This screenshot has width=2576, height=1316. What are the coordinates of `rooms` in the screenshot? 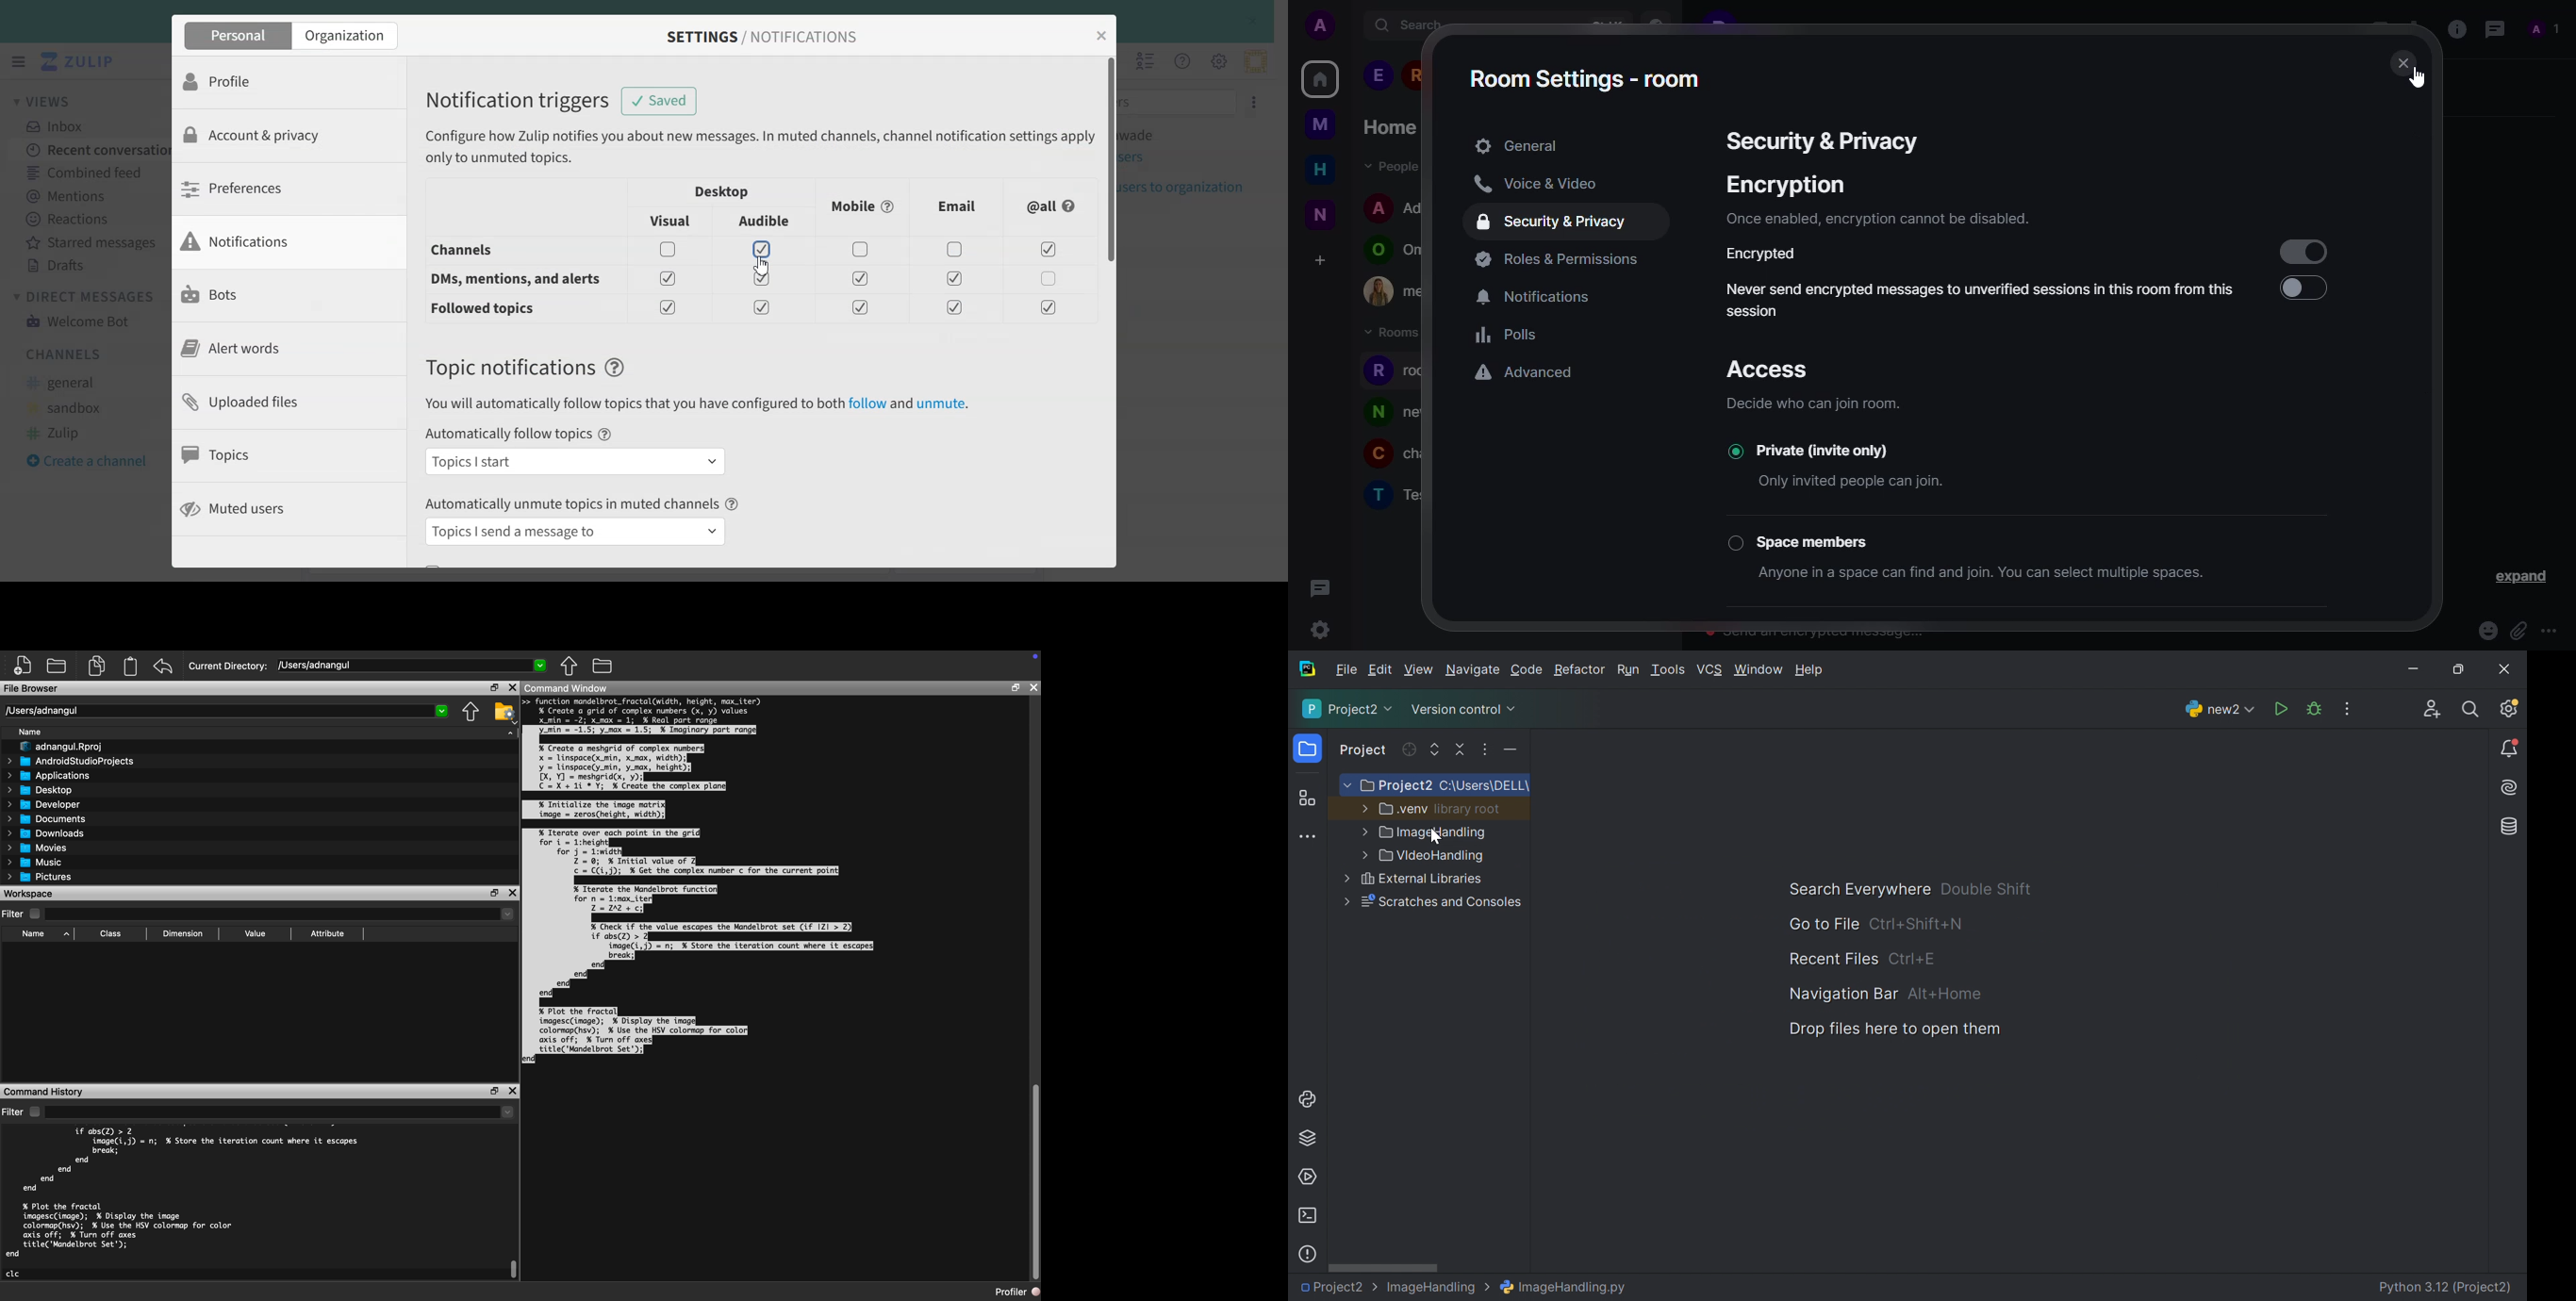 It's located at (1395, 333).